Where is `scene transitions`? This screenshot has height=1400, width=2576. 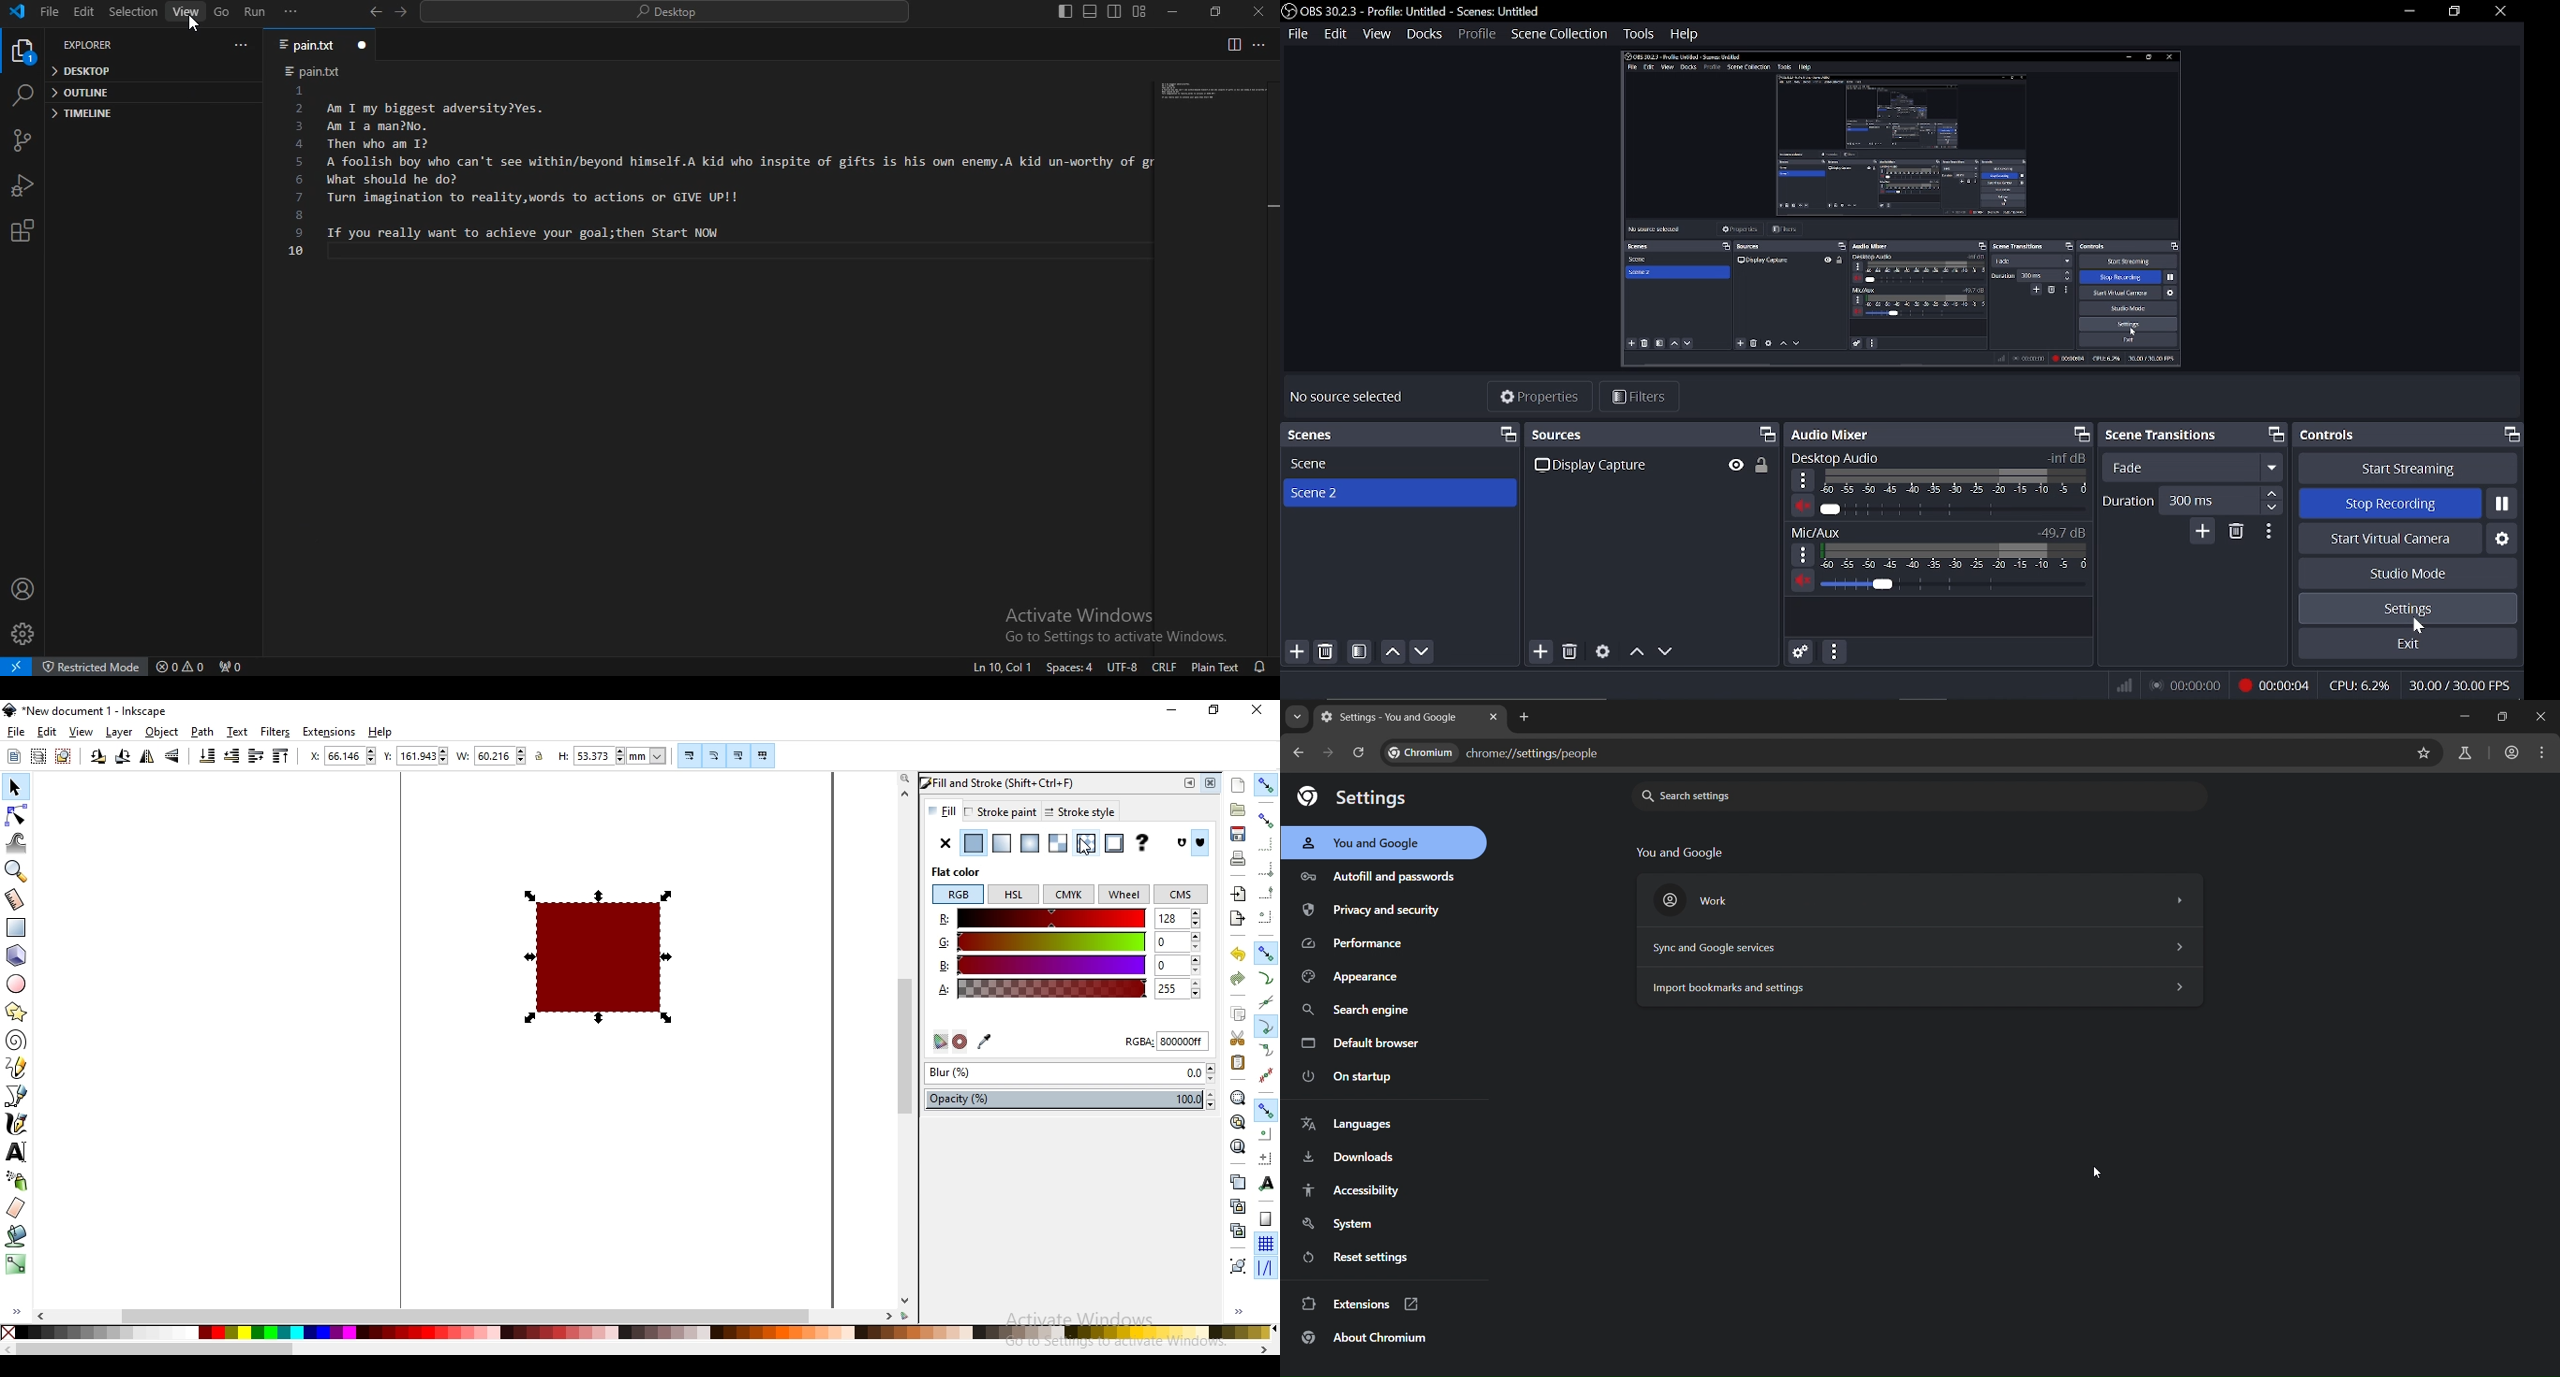
scene transitions is located at coordinates (2163, 434).